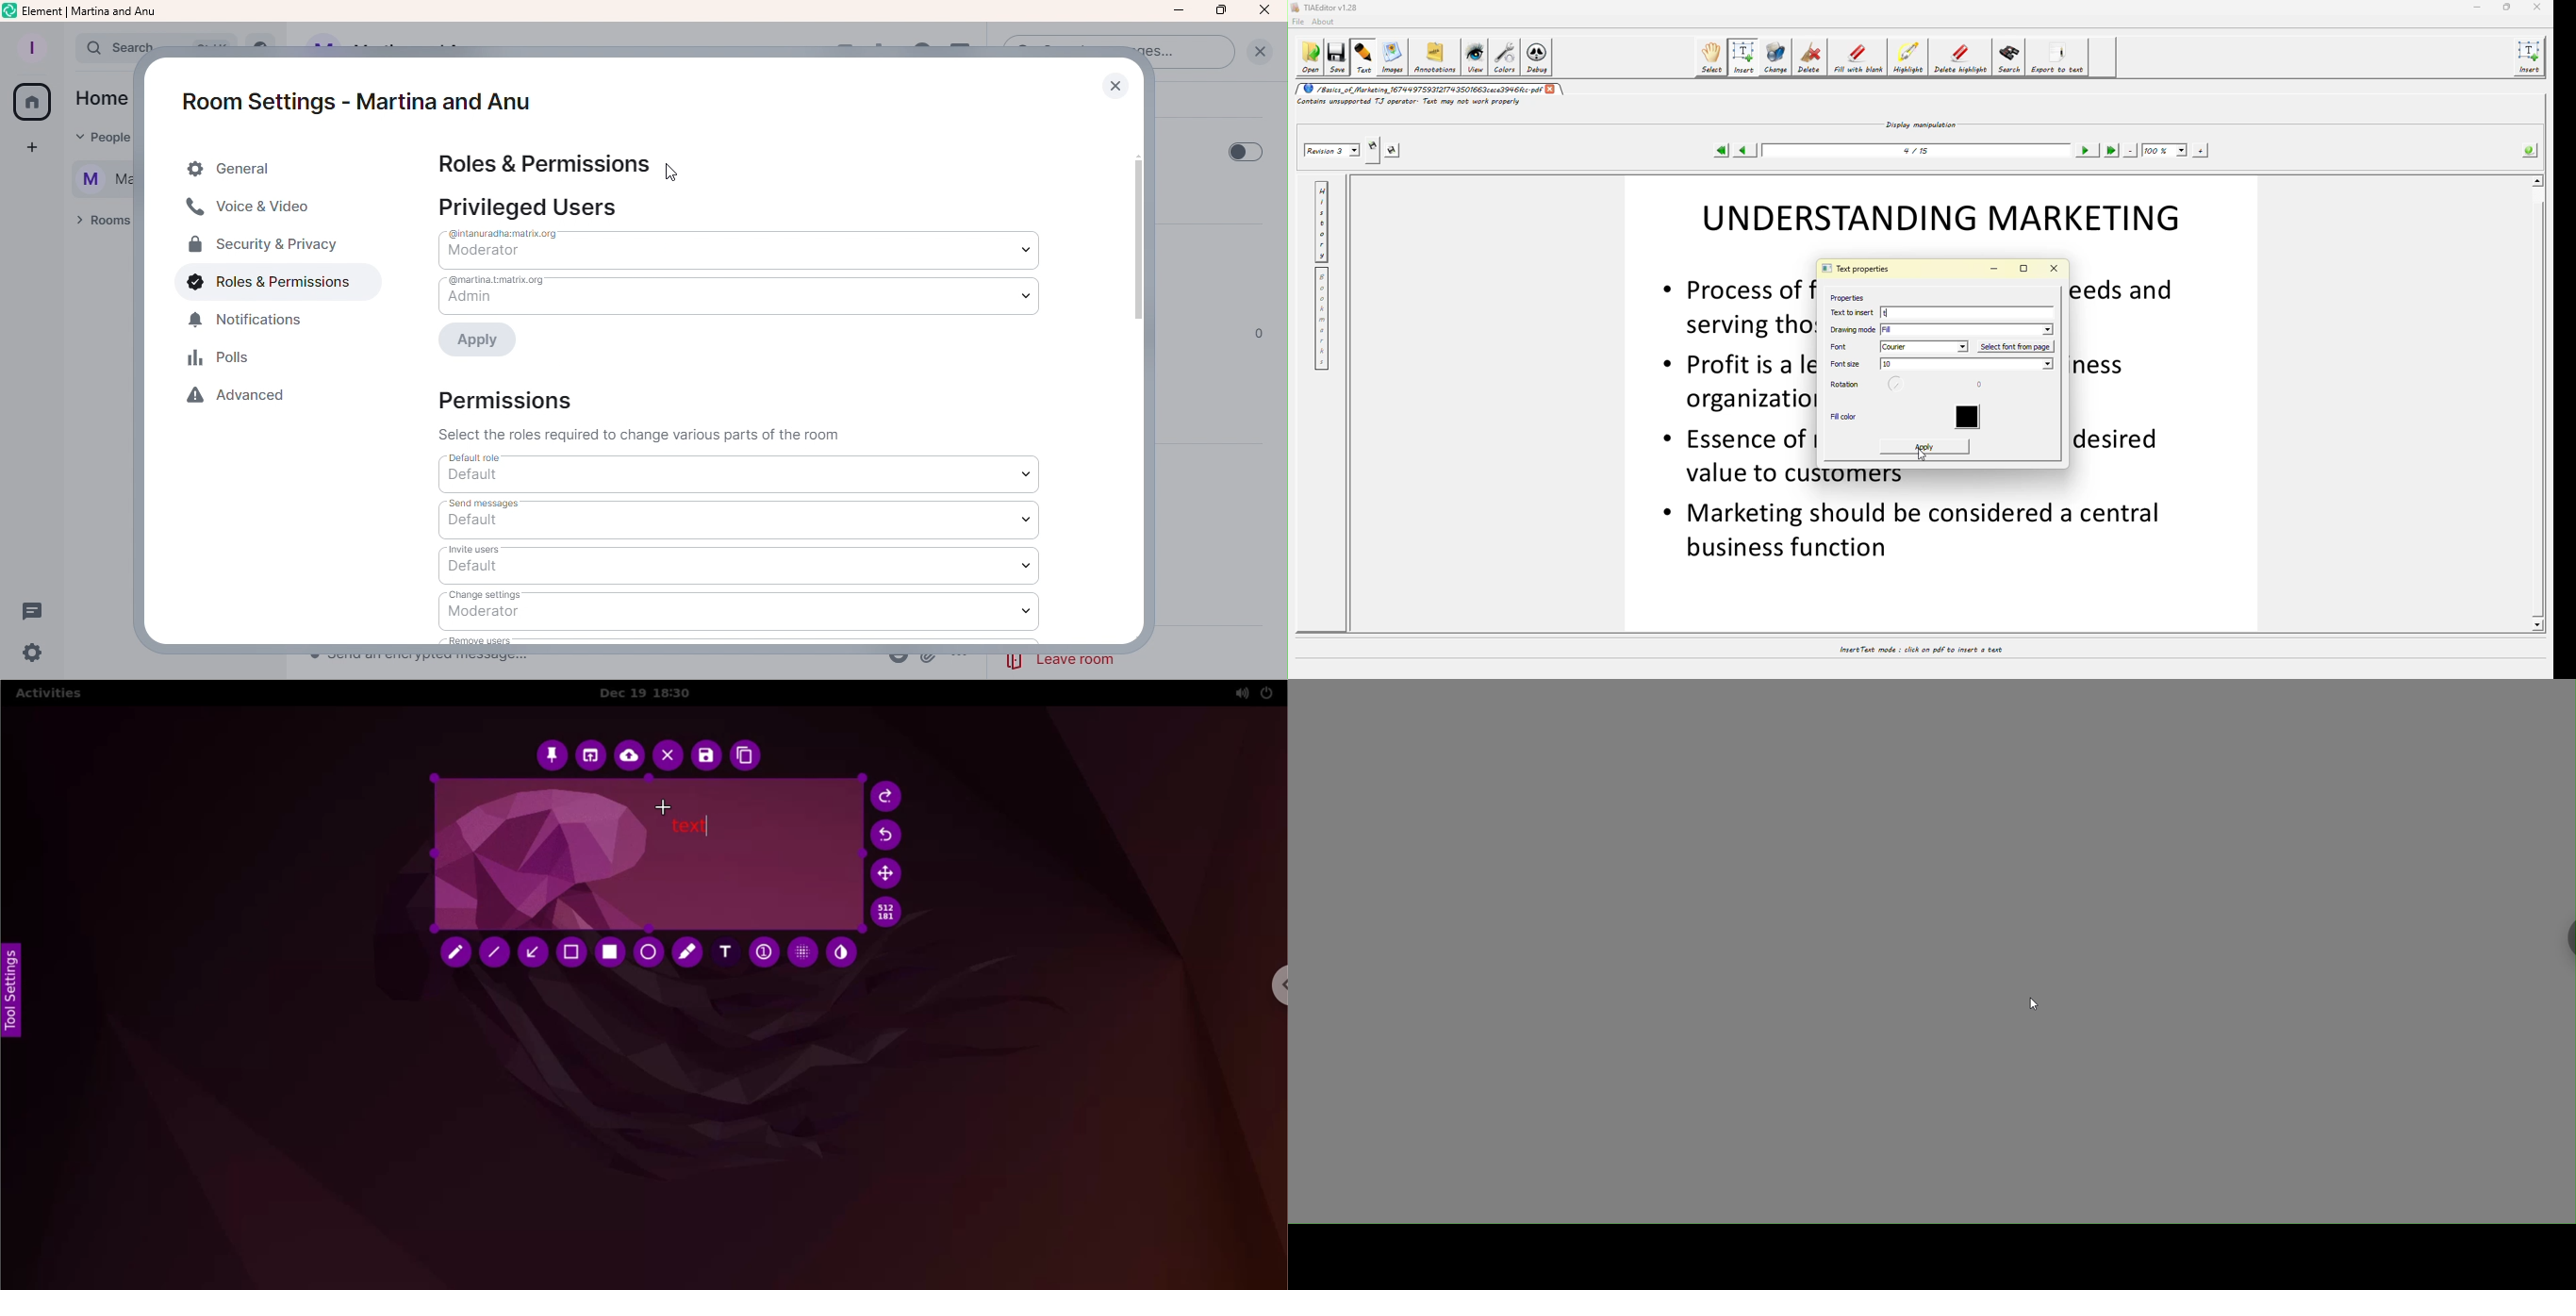 The height and width of the screenshot is (1316, 2576). Describe the element at coordinates (1326, 22) in the screenshot. I see `about` at that location.